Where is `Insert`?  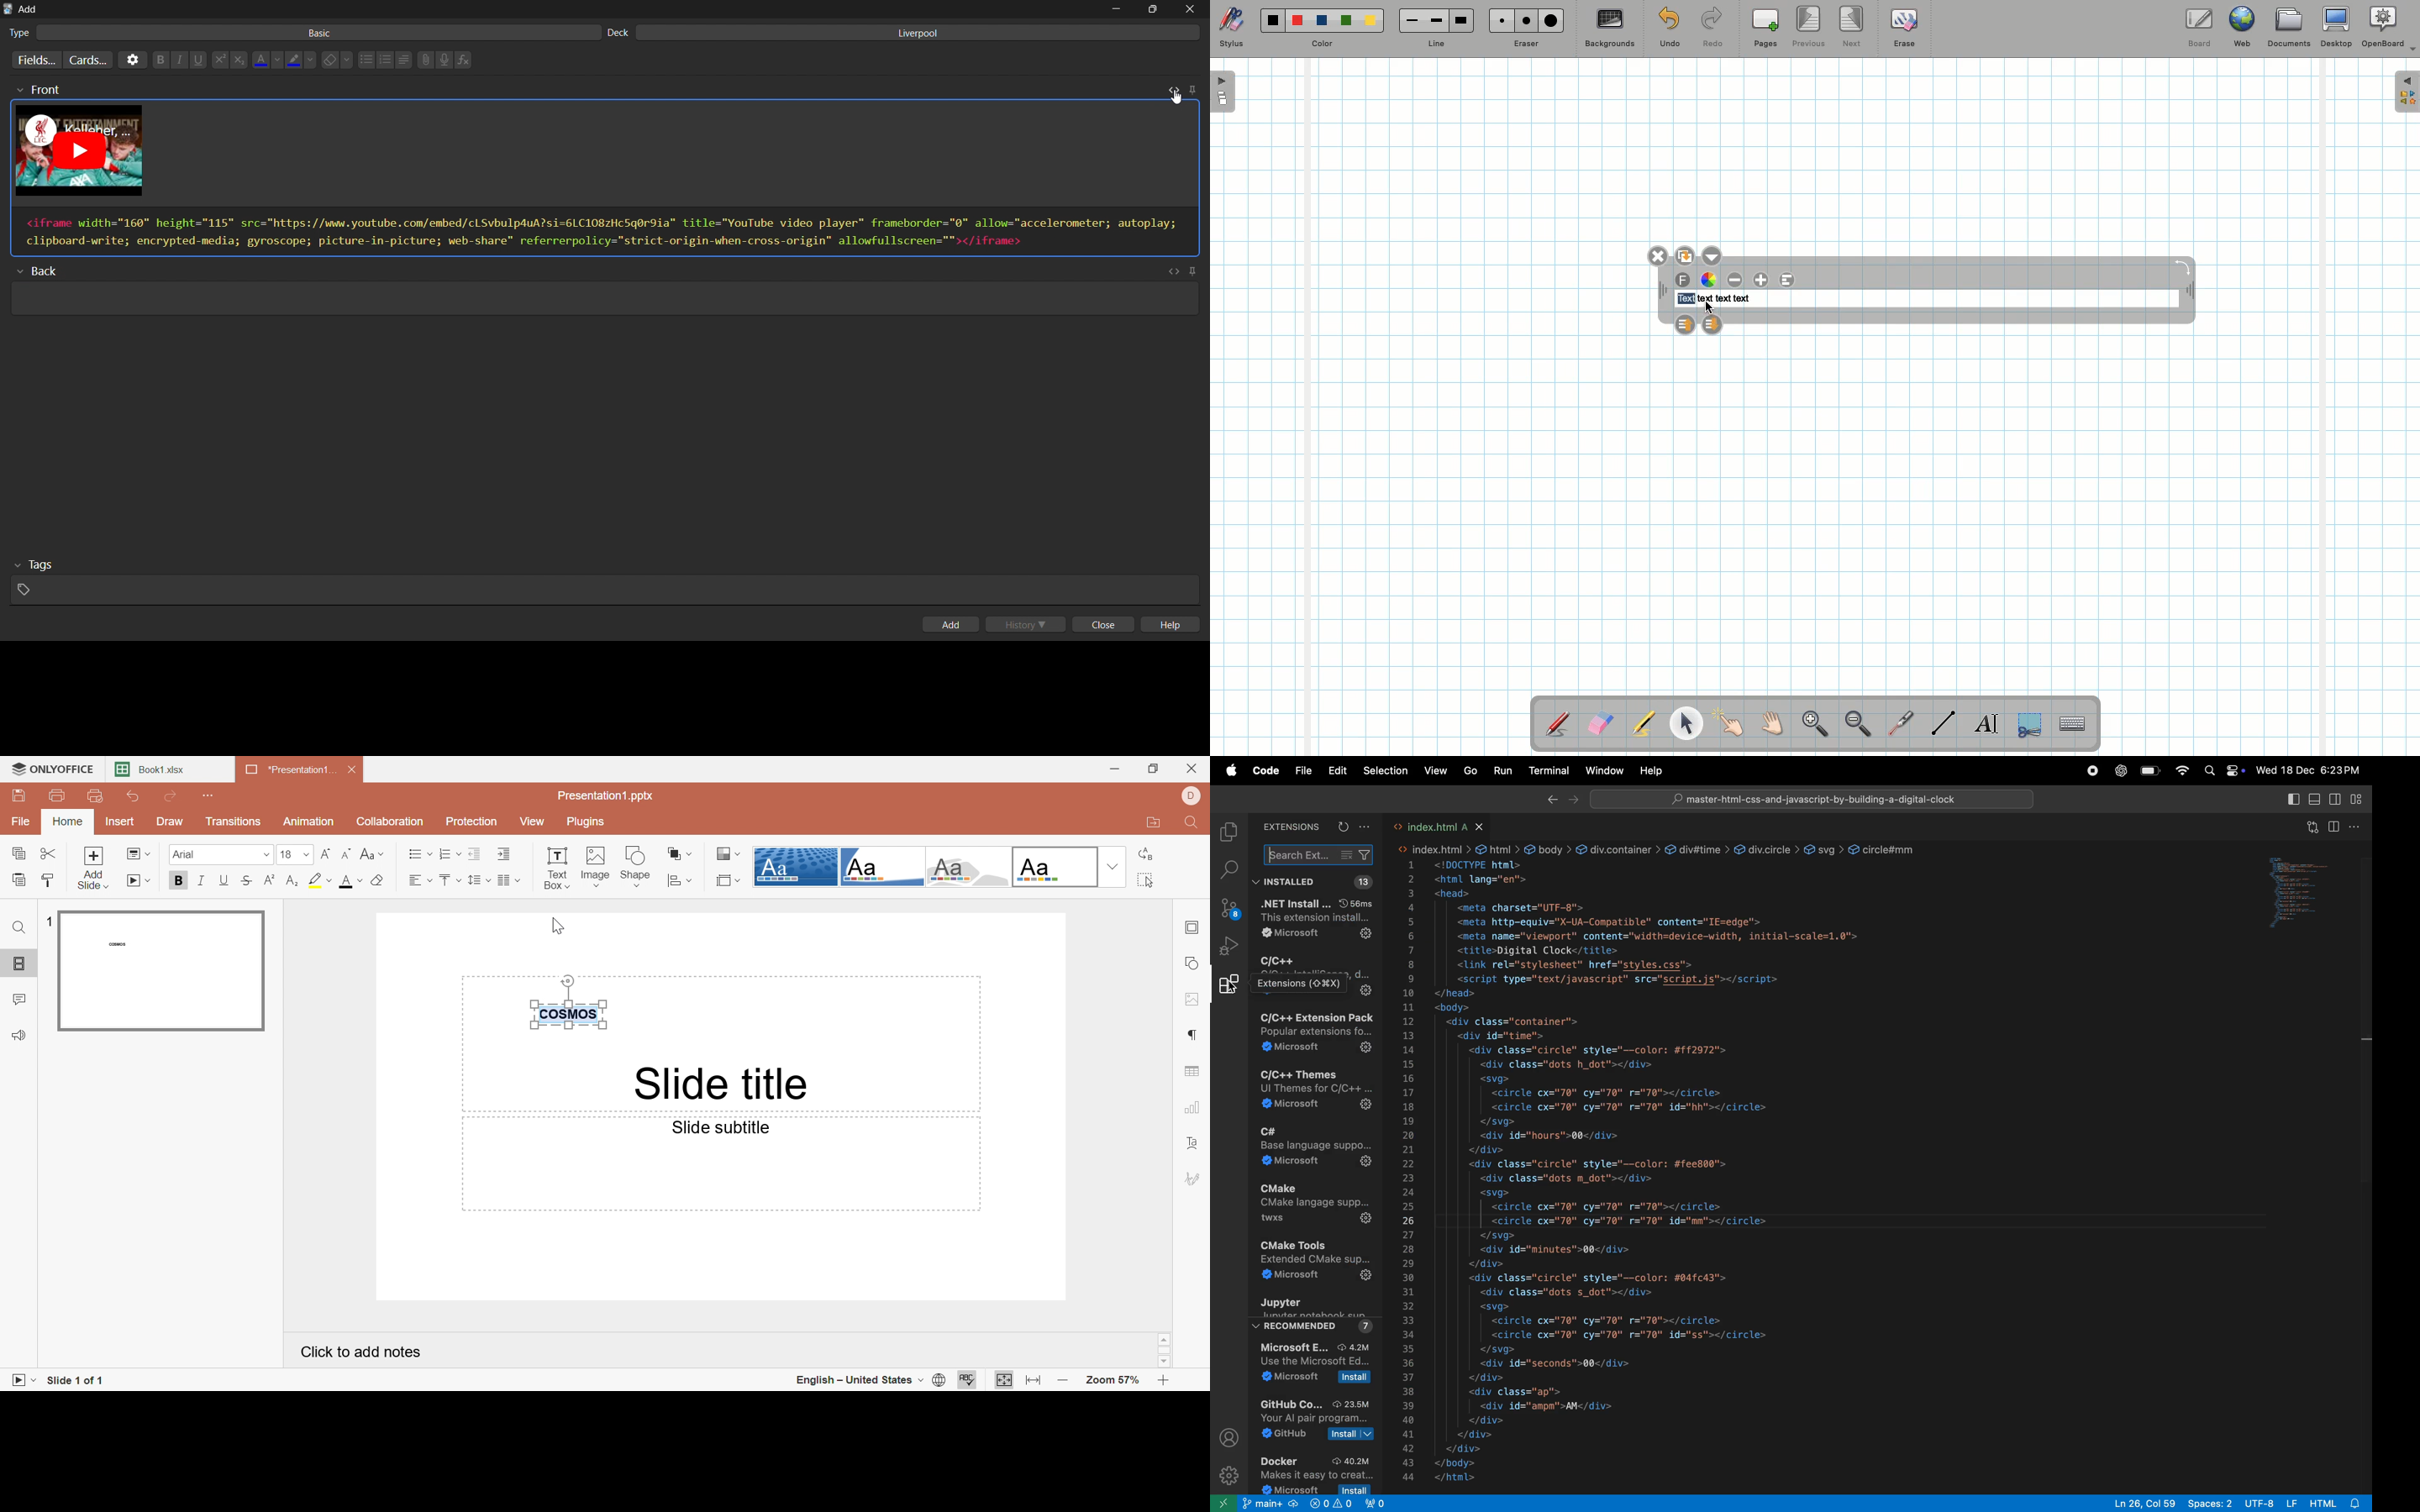
Insert is located at coordinates (118, 823).